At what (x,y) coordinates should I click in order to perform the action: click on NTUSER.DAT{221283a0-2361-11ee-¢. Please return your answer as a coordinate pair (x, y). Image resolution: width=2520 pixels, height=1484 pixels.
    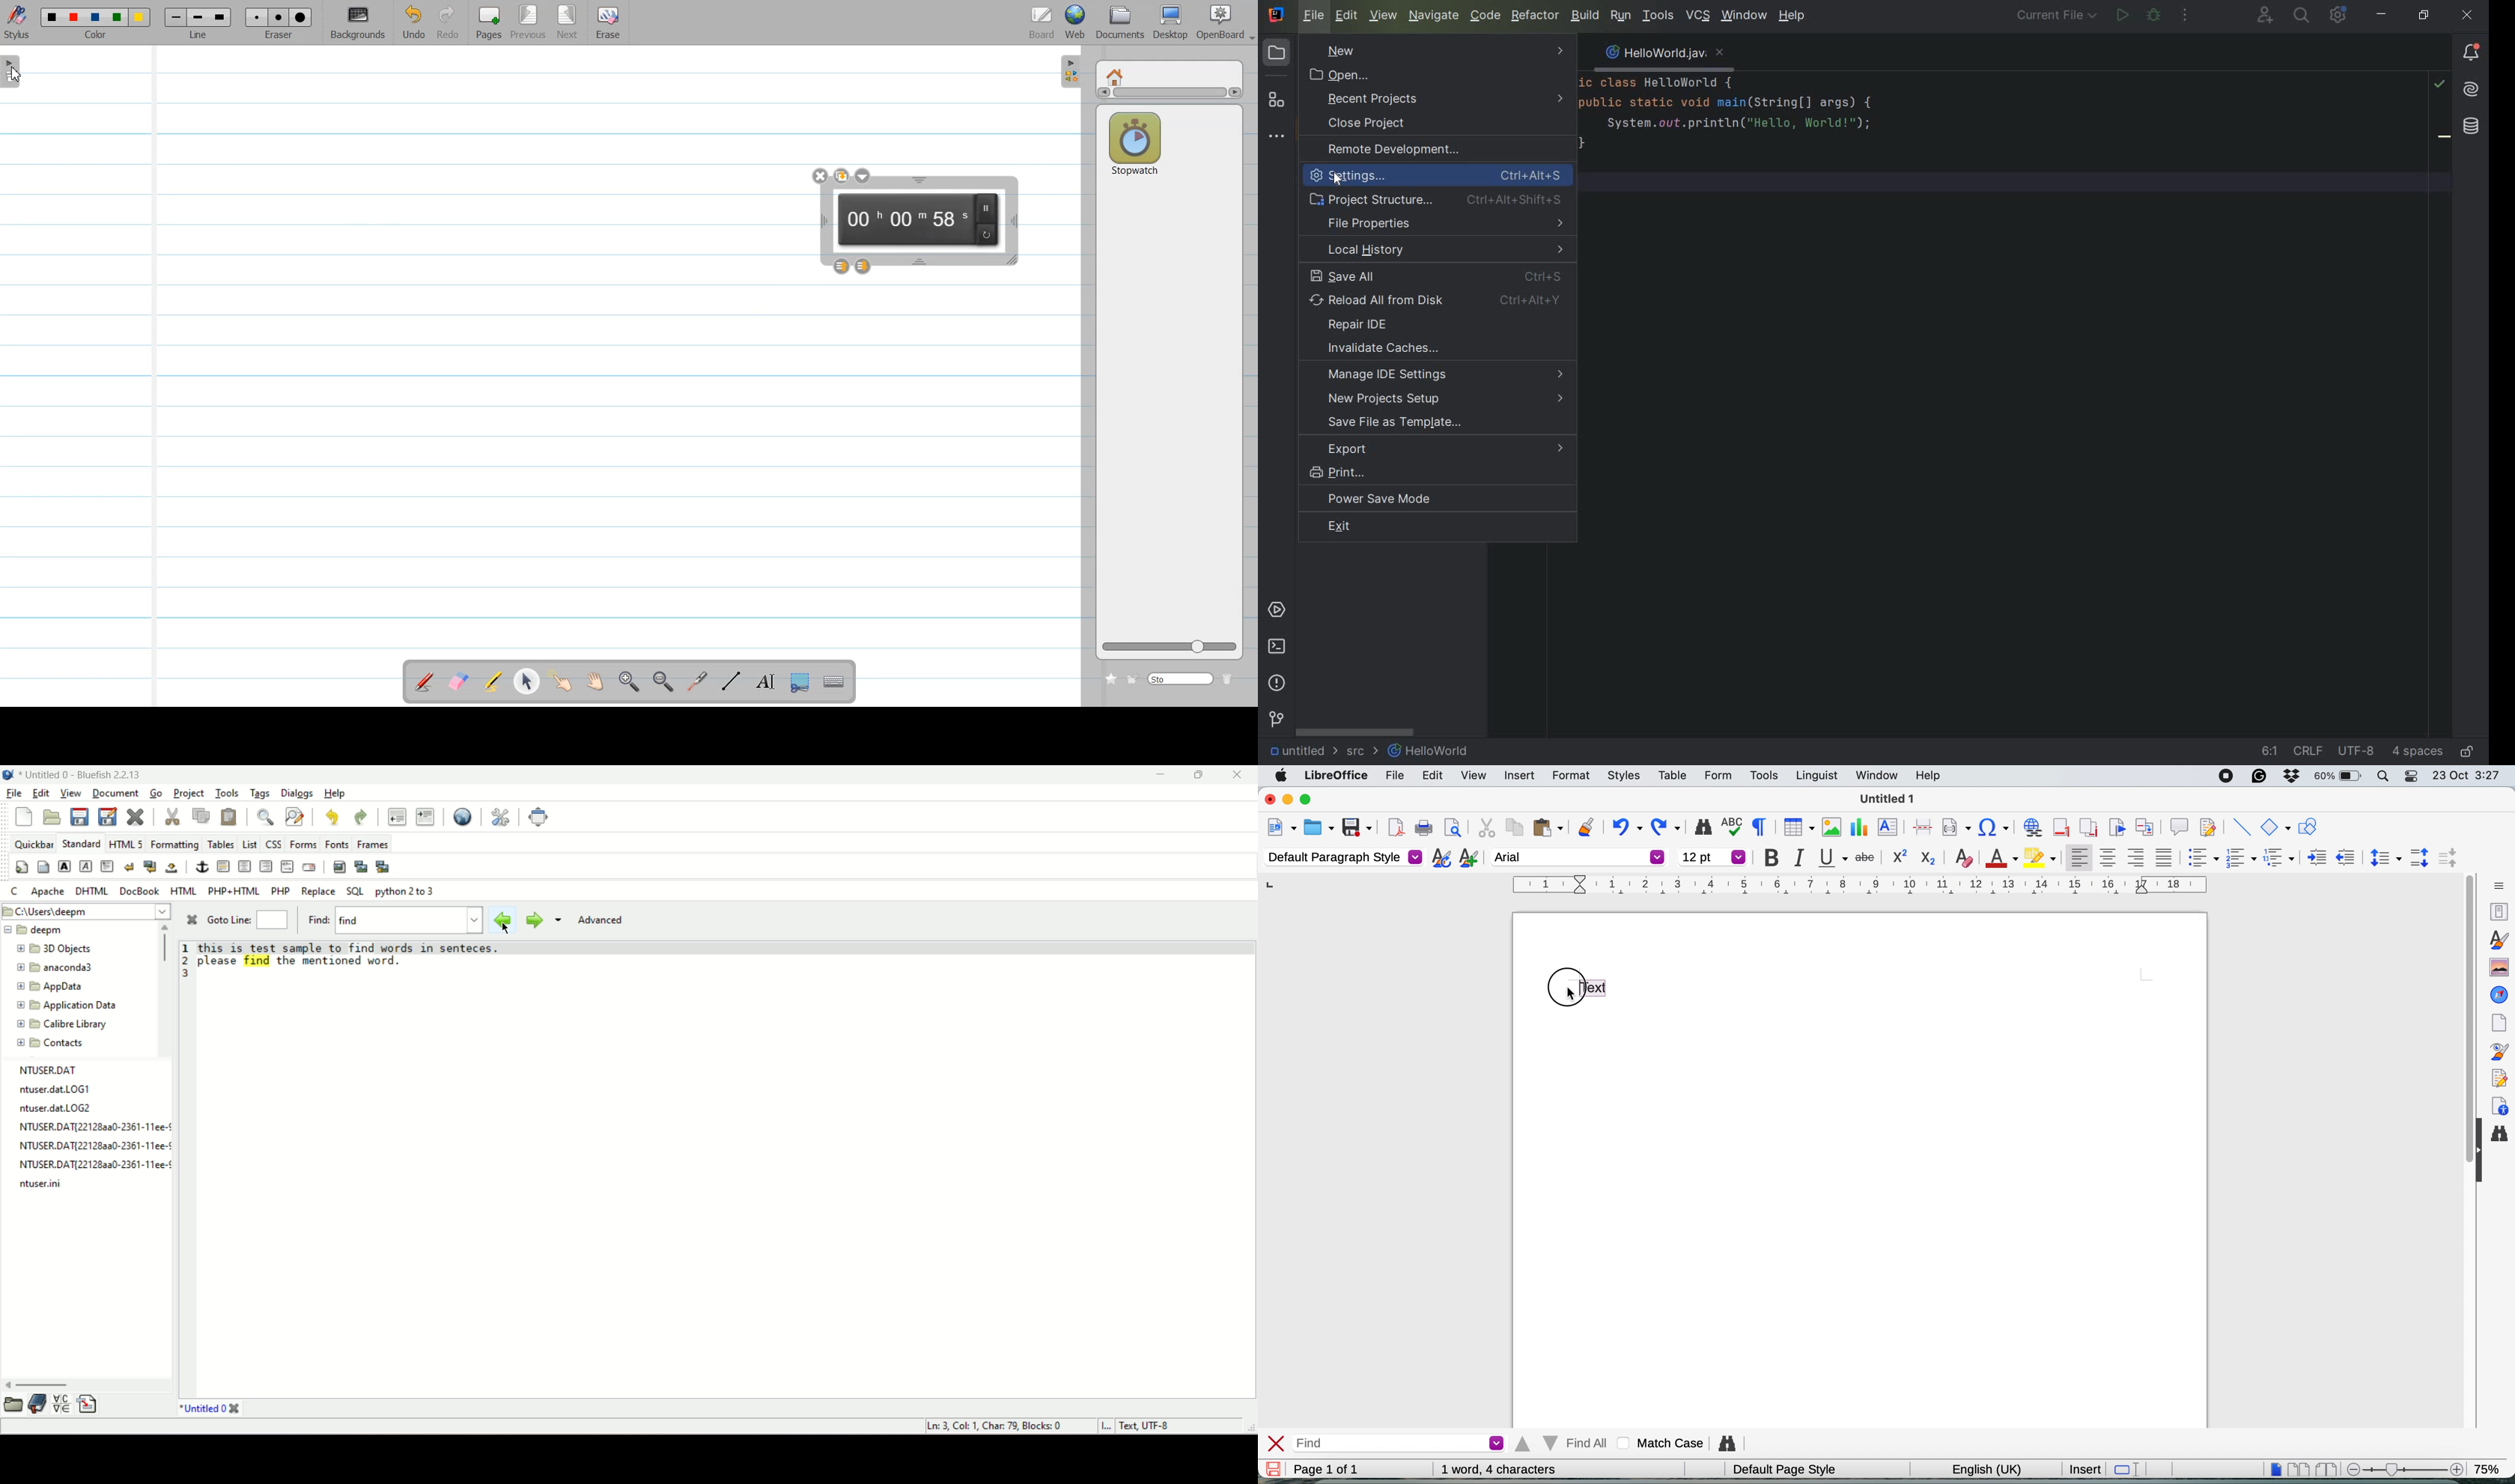
    Looking at the image, I should click on (90, 1145).